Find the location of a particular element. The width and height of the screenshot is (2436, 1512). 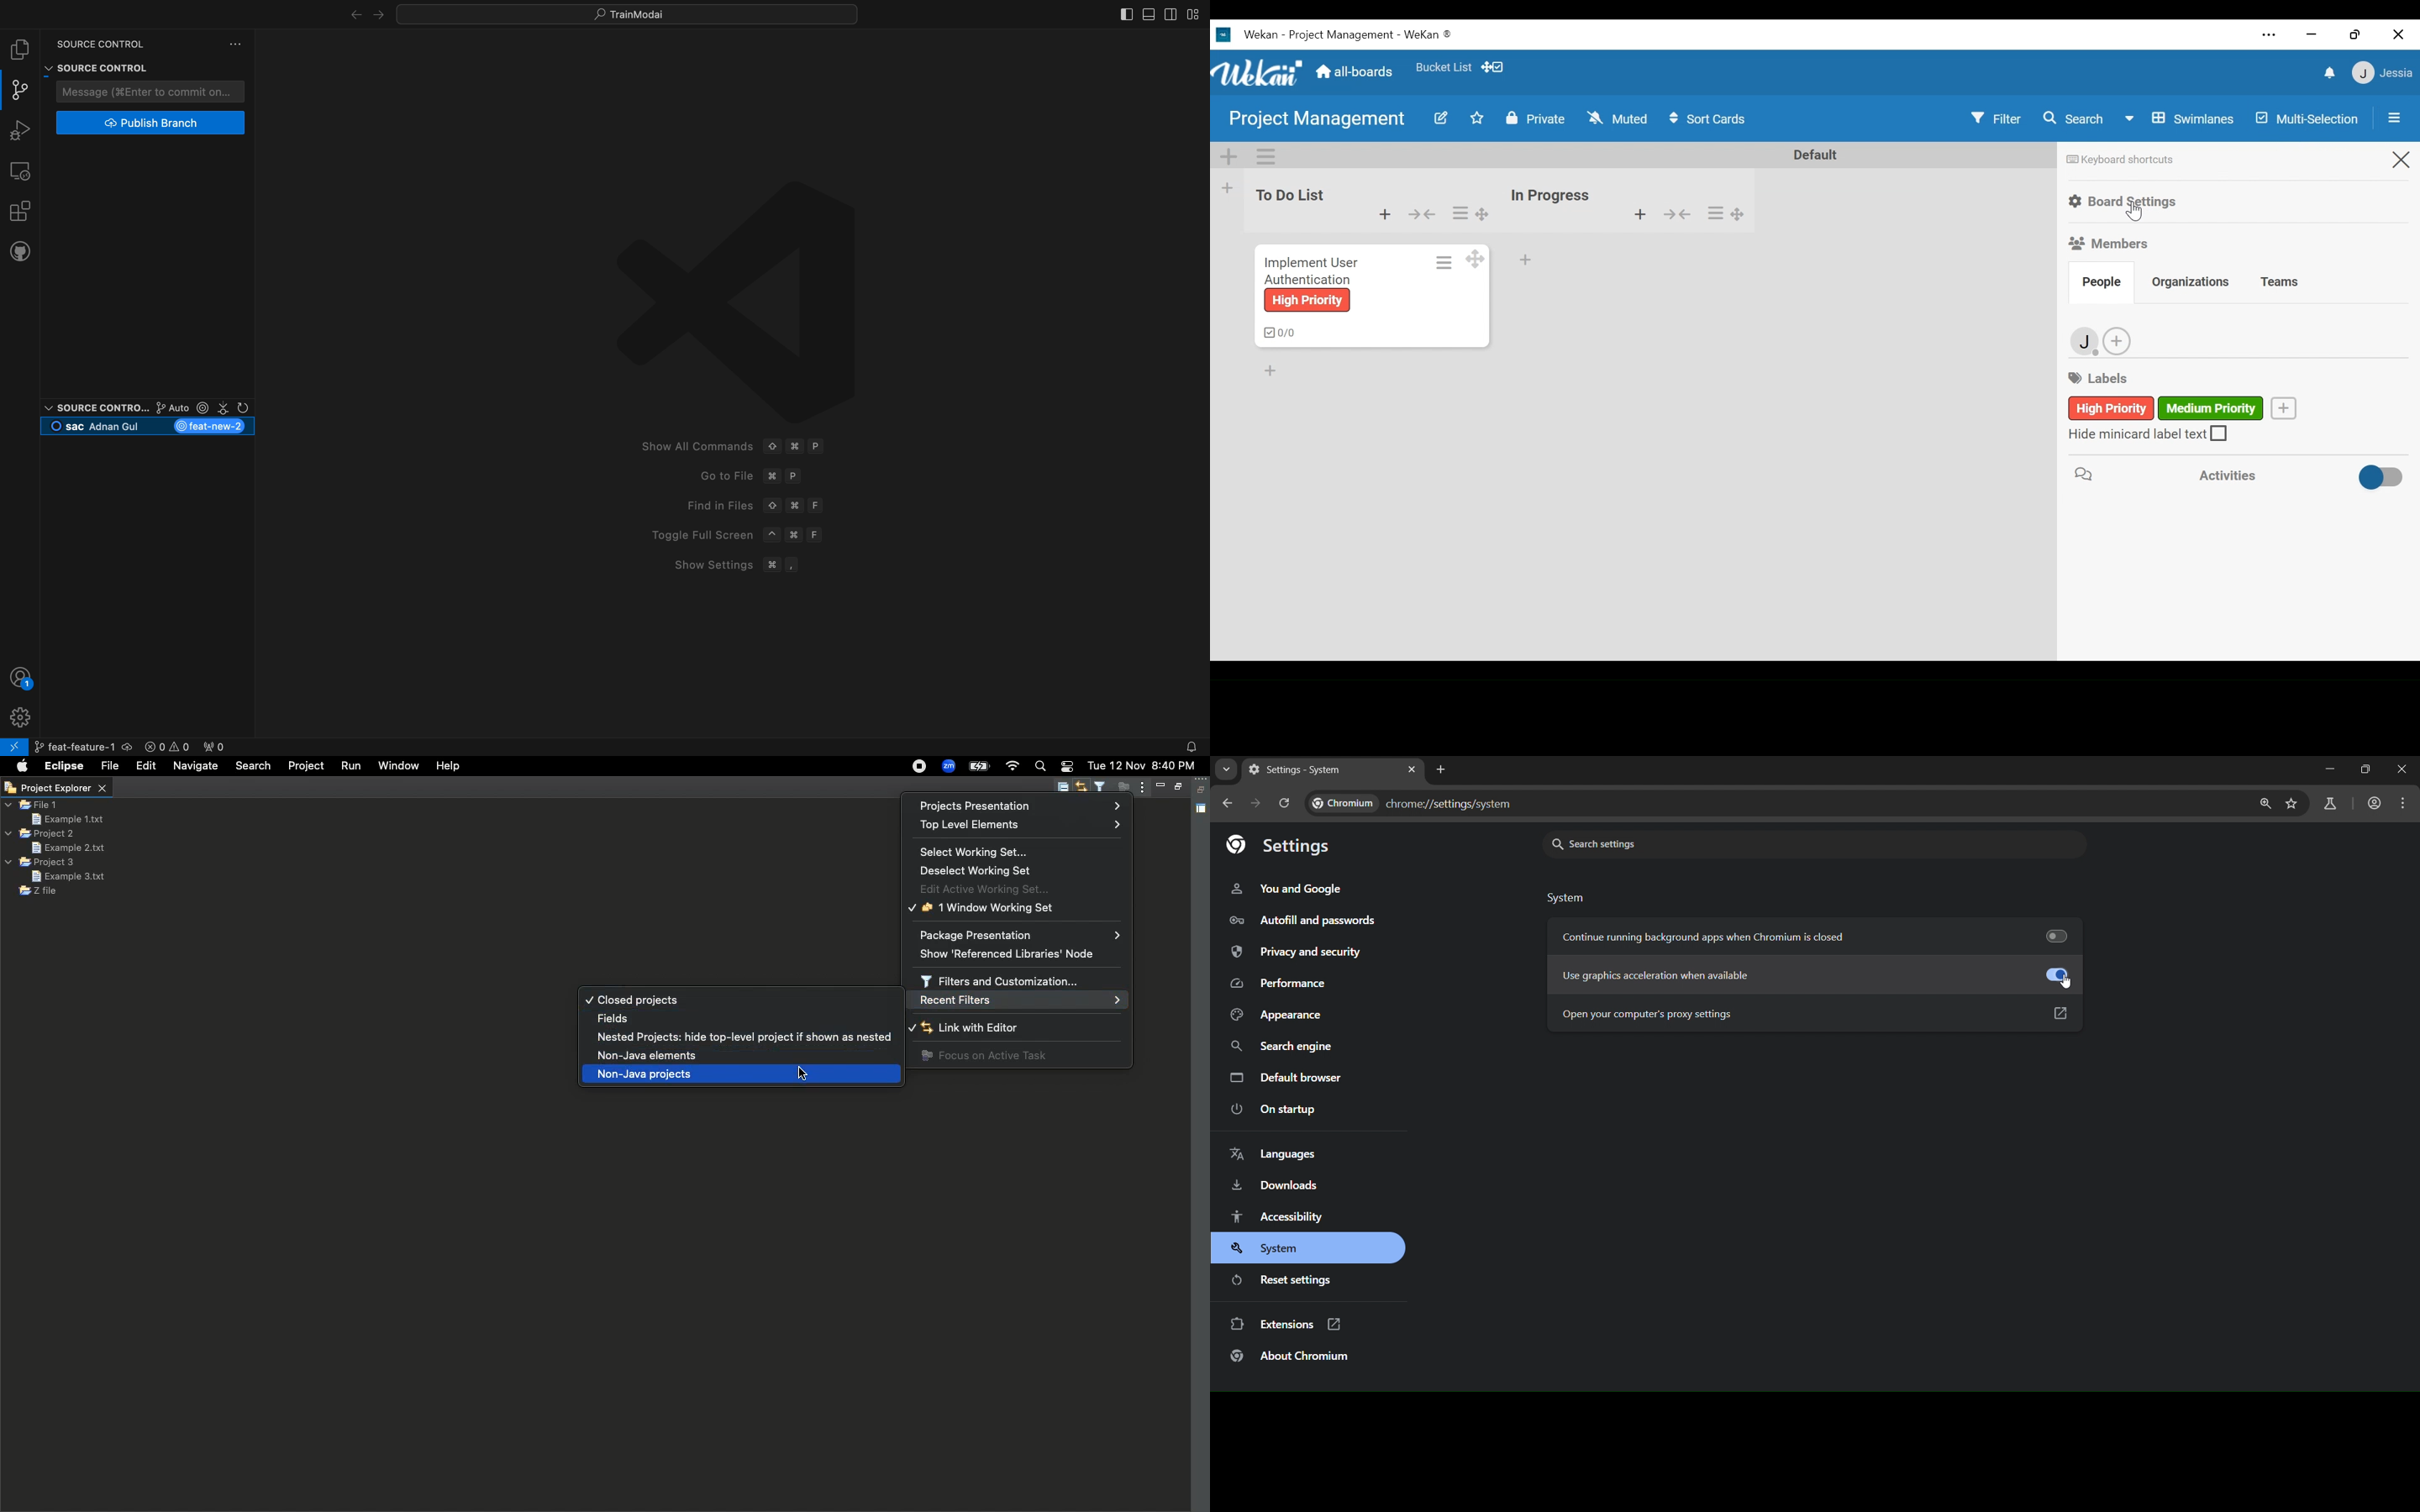

downloads is located at coordinates (1279, 1184).